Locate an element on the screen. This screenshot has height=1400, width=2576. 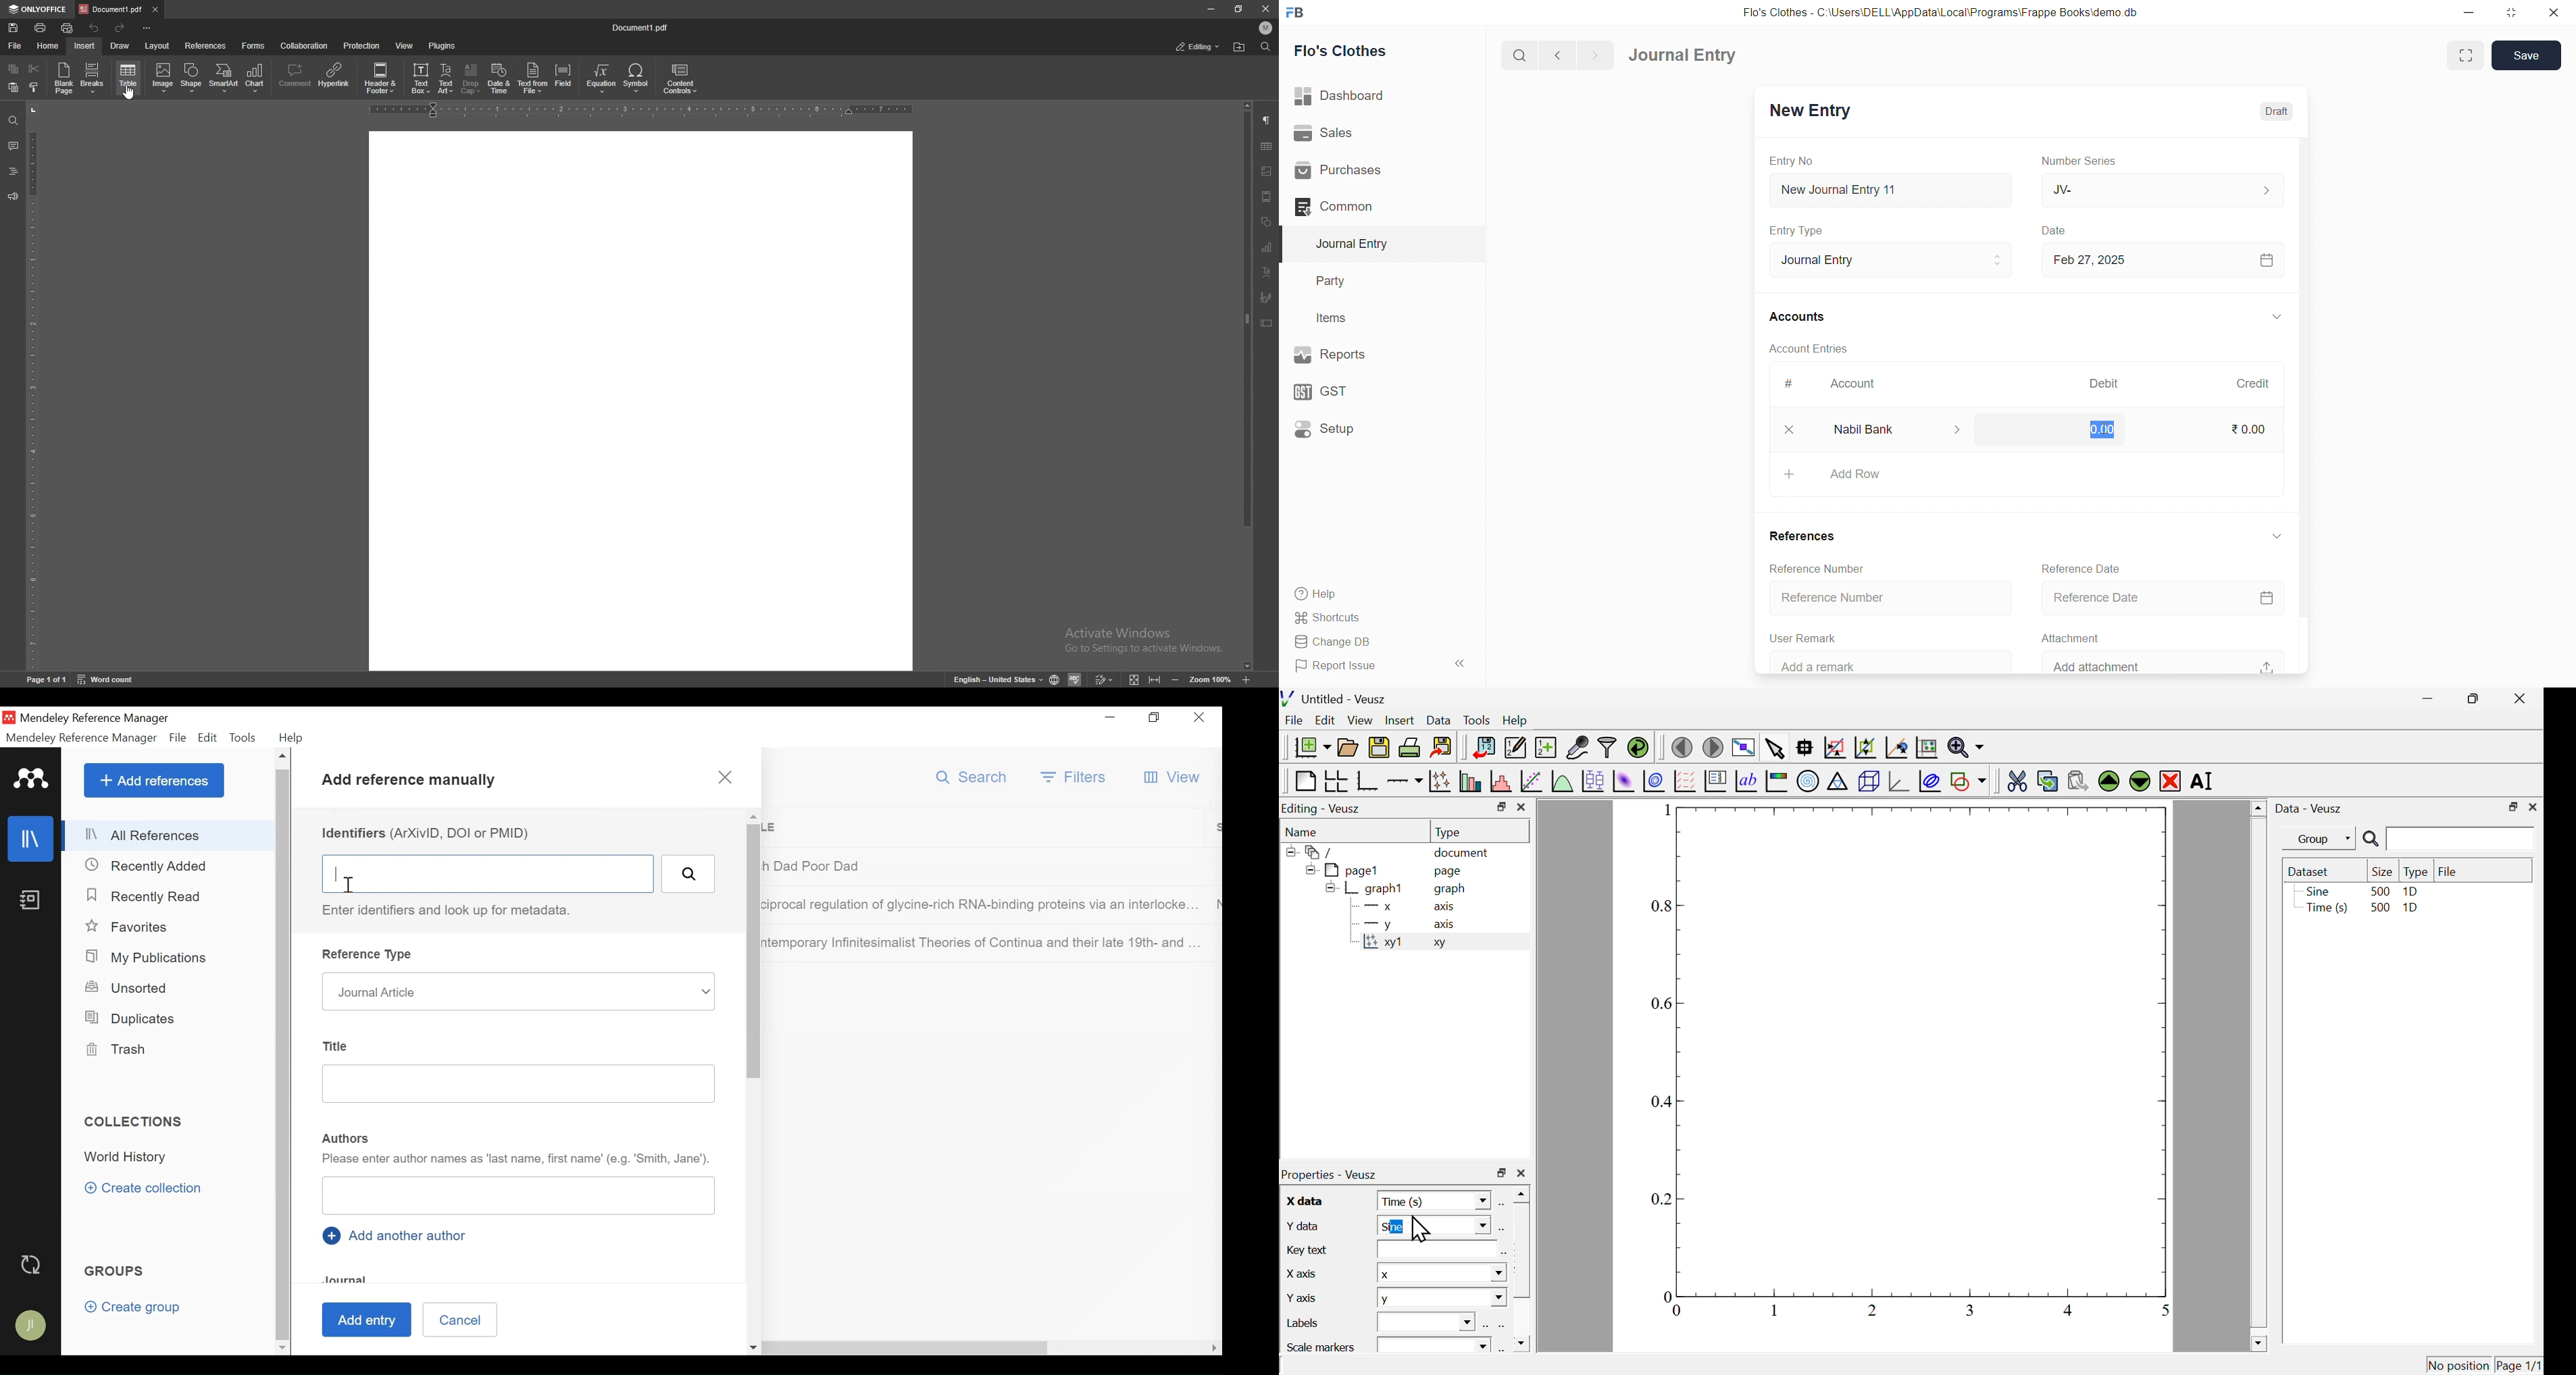
minimize is located at coordinates (2467, 11).